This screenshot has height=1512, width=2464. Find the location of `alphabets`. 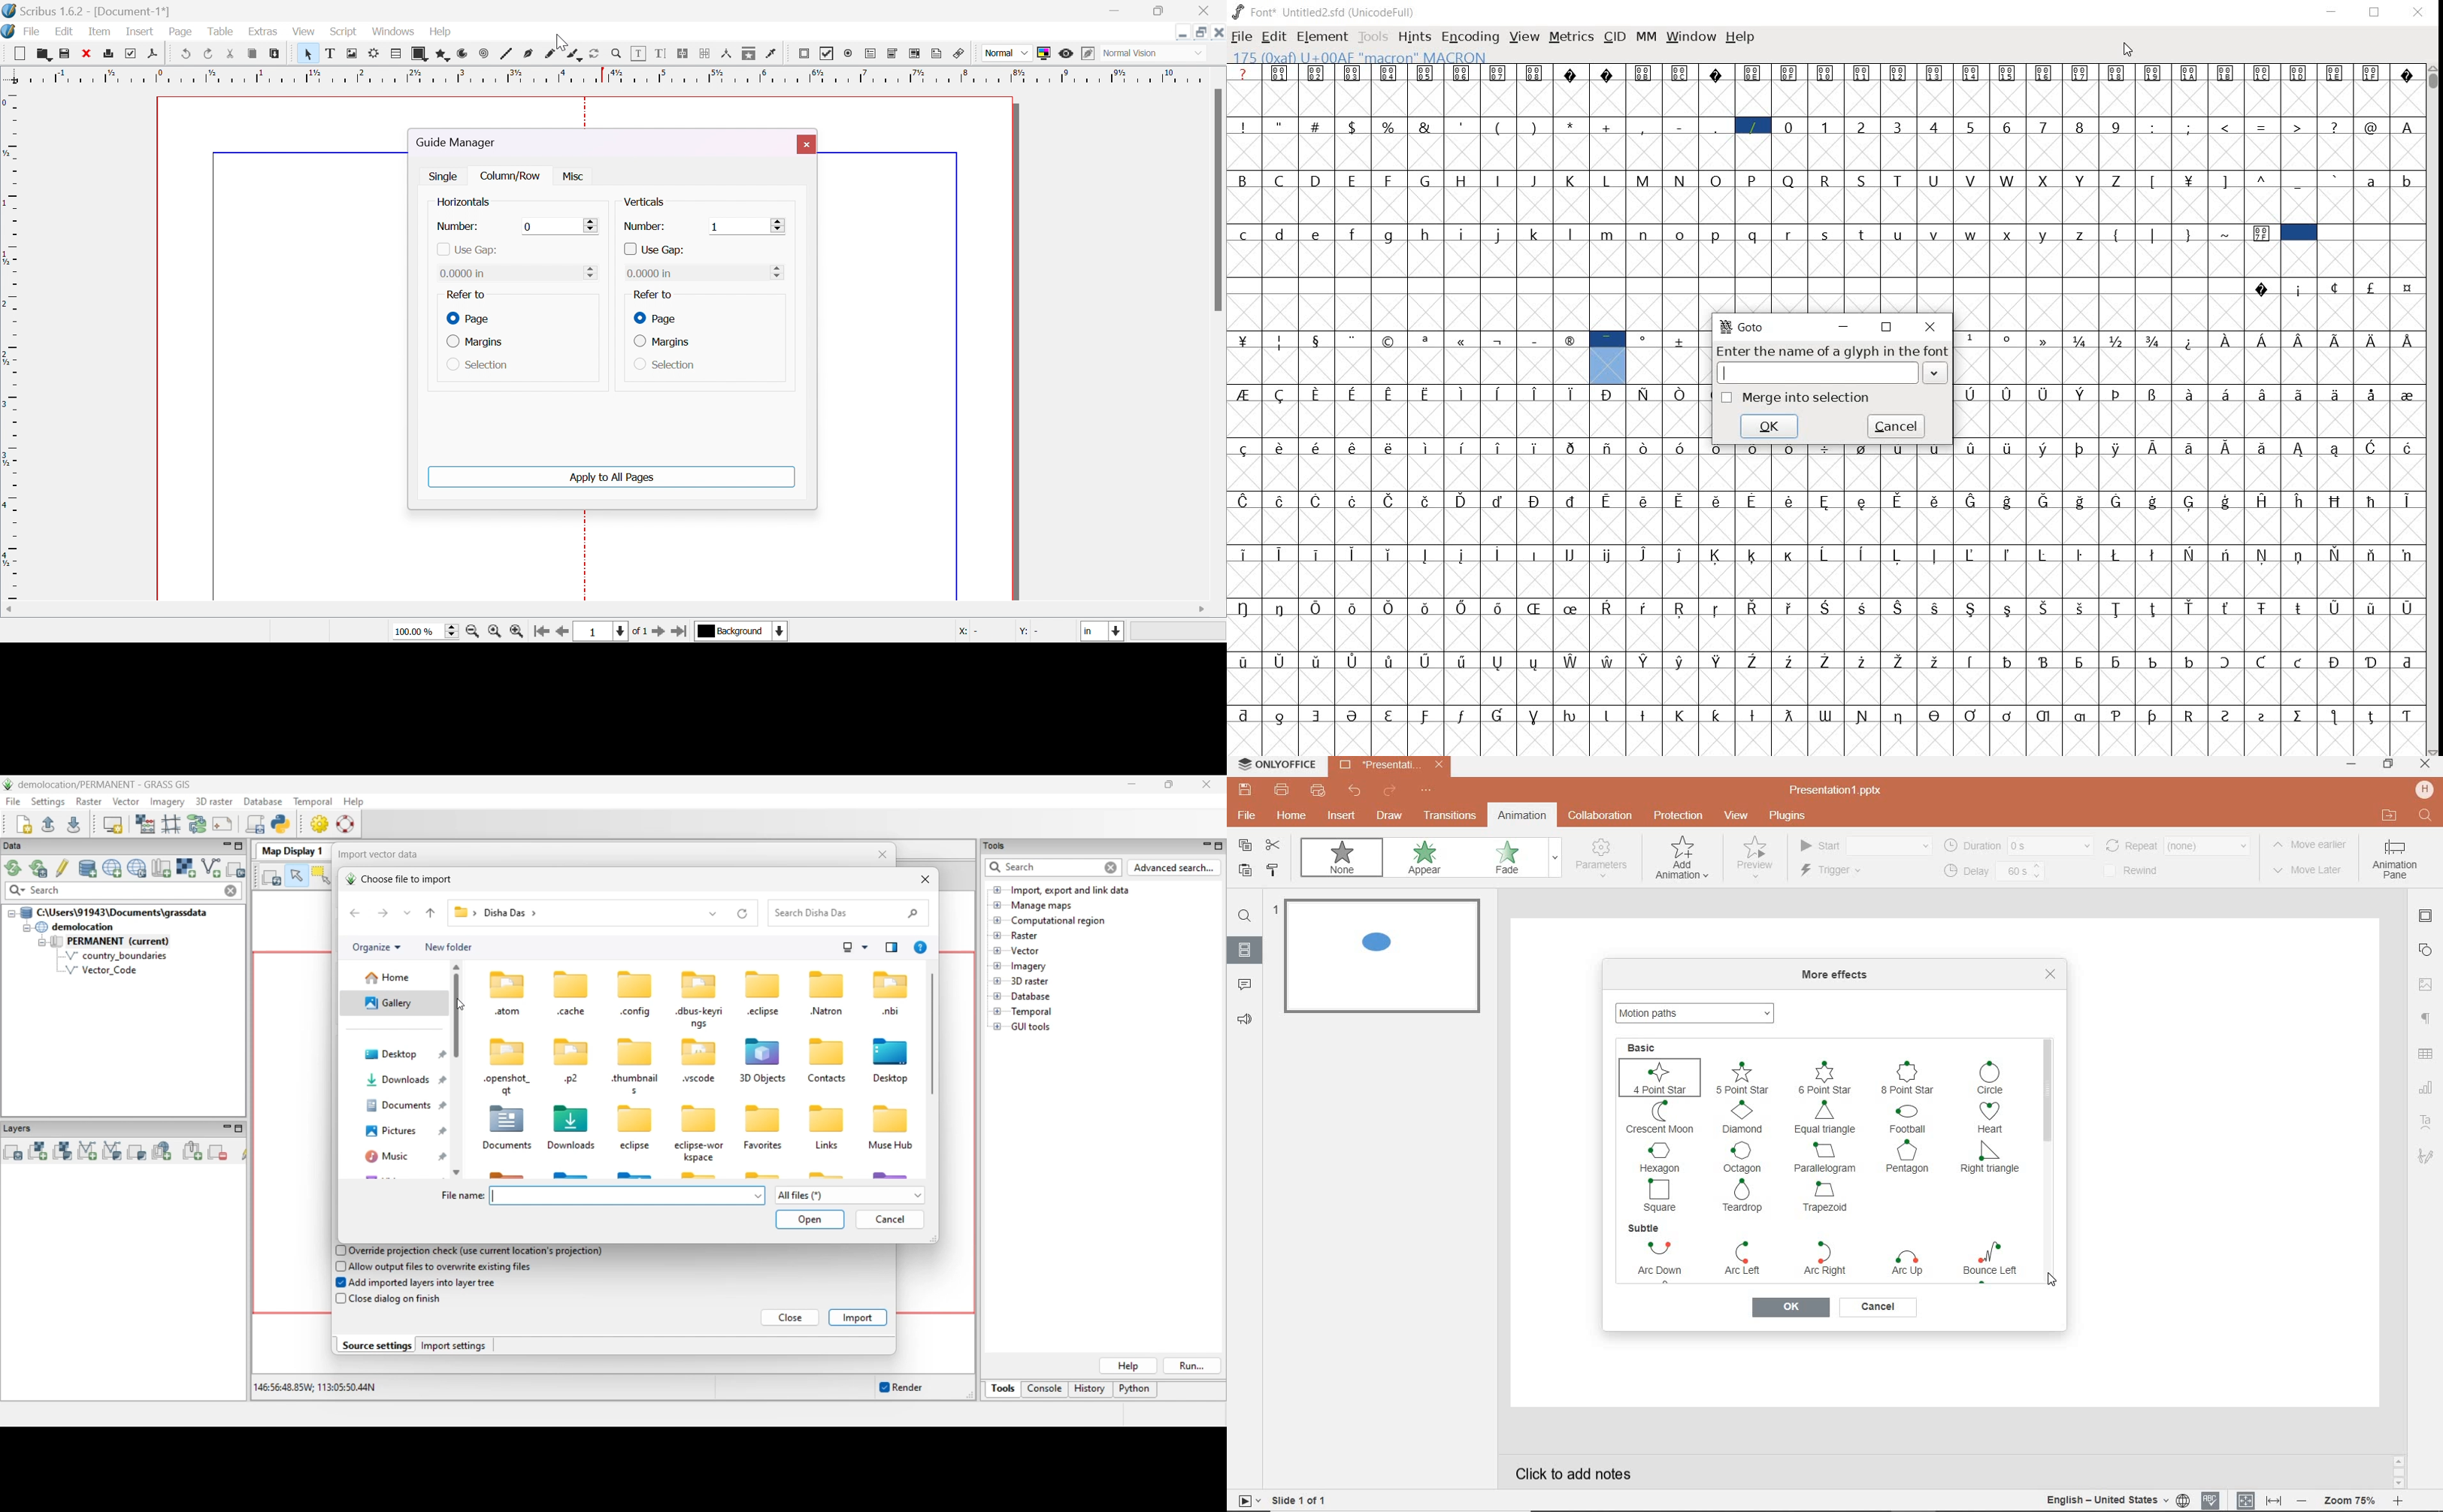

alphabets is located at coordinates (2386, 196).